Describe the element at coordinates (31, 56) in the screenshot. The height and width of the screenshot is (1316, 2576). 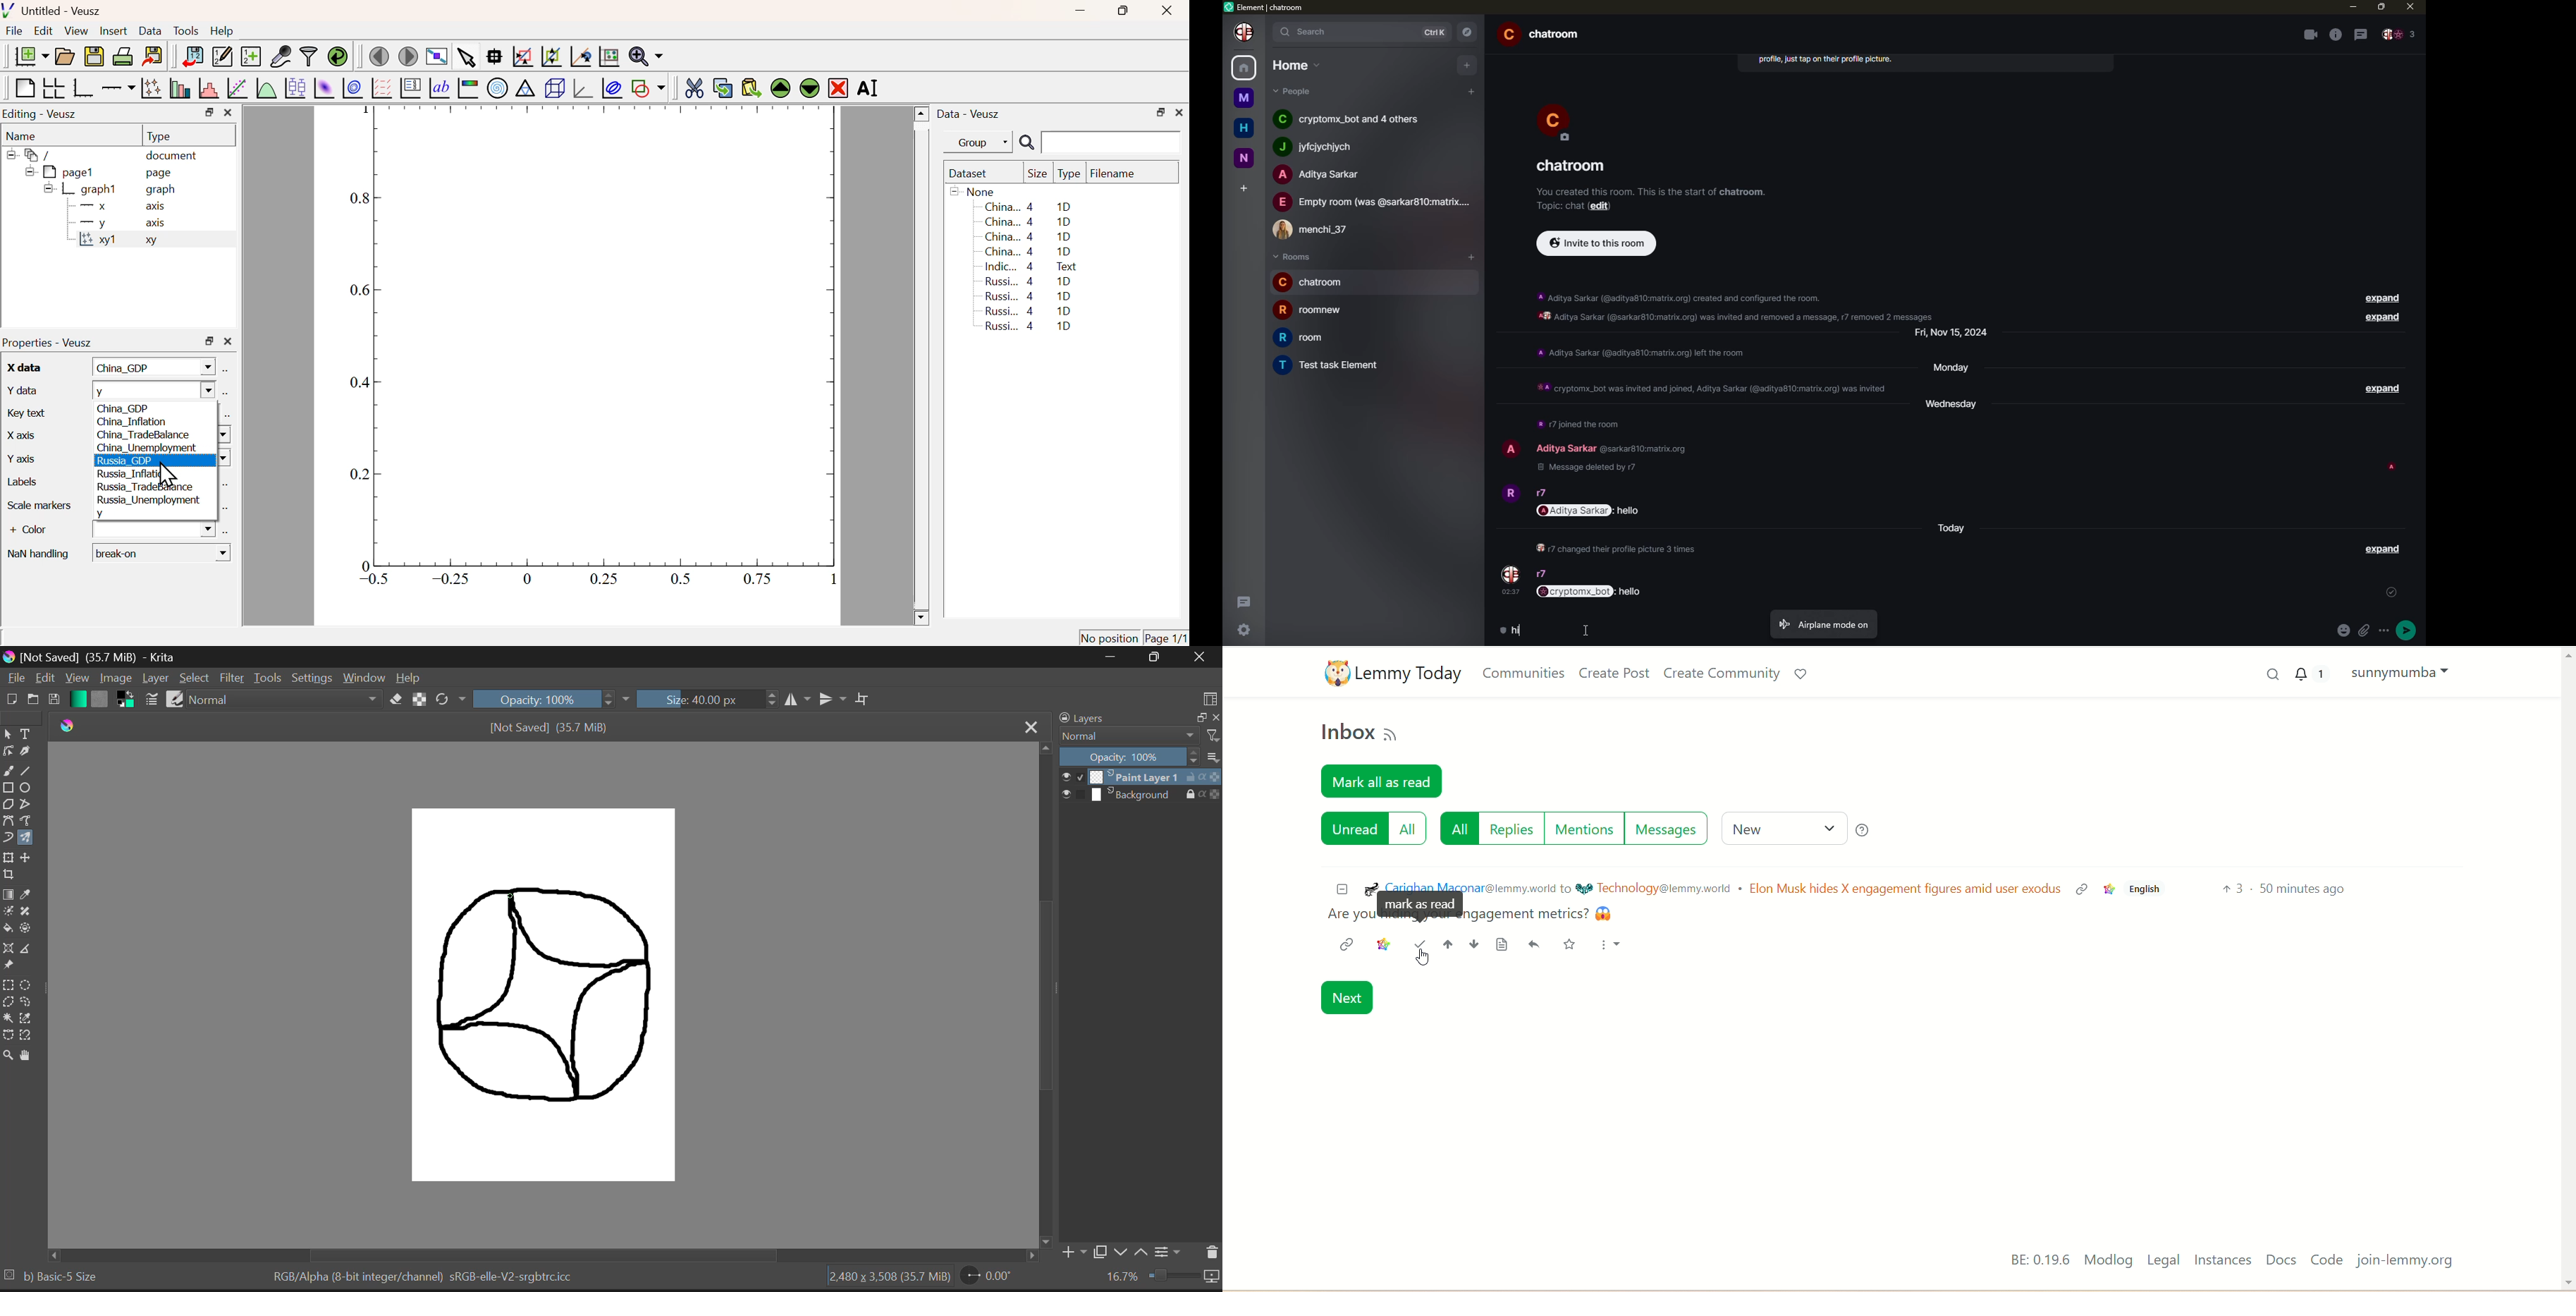
I see `New Document` at that location.